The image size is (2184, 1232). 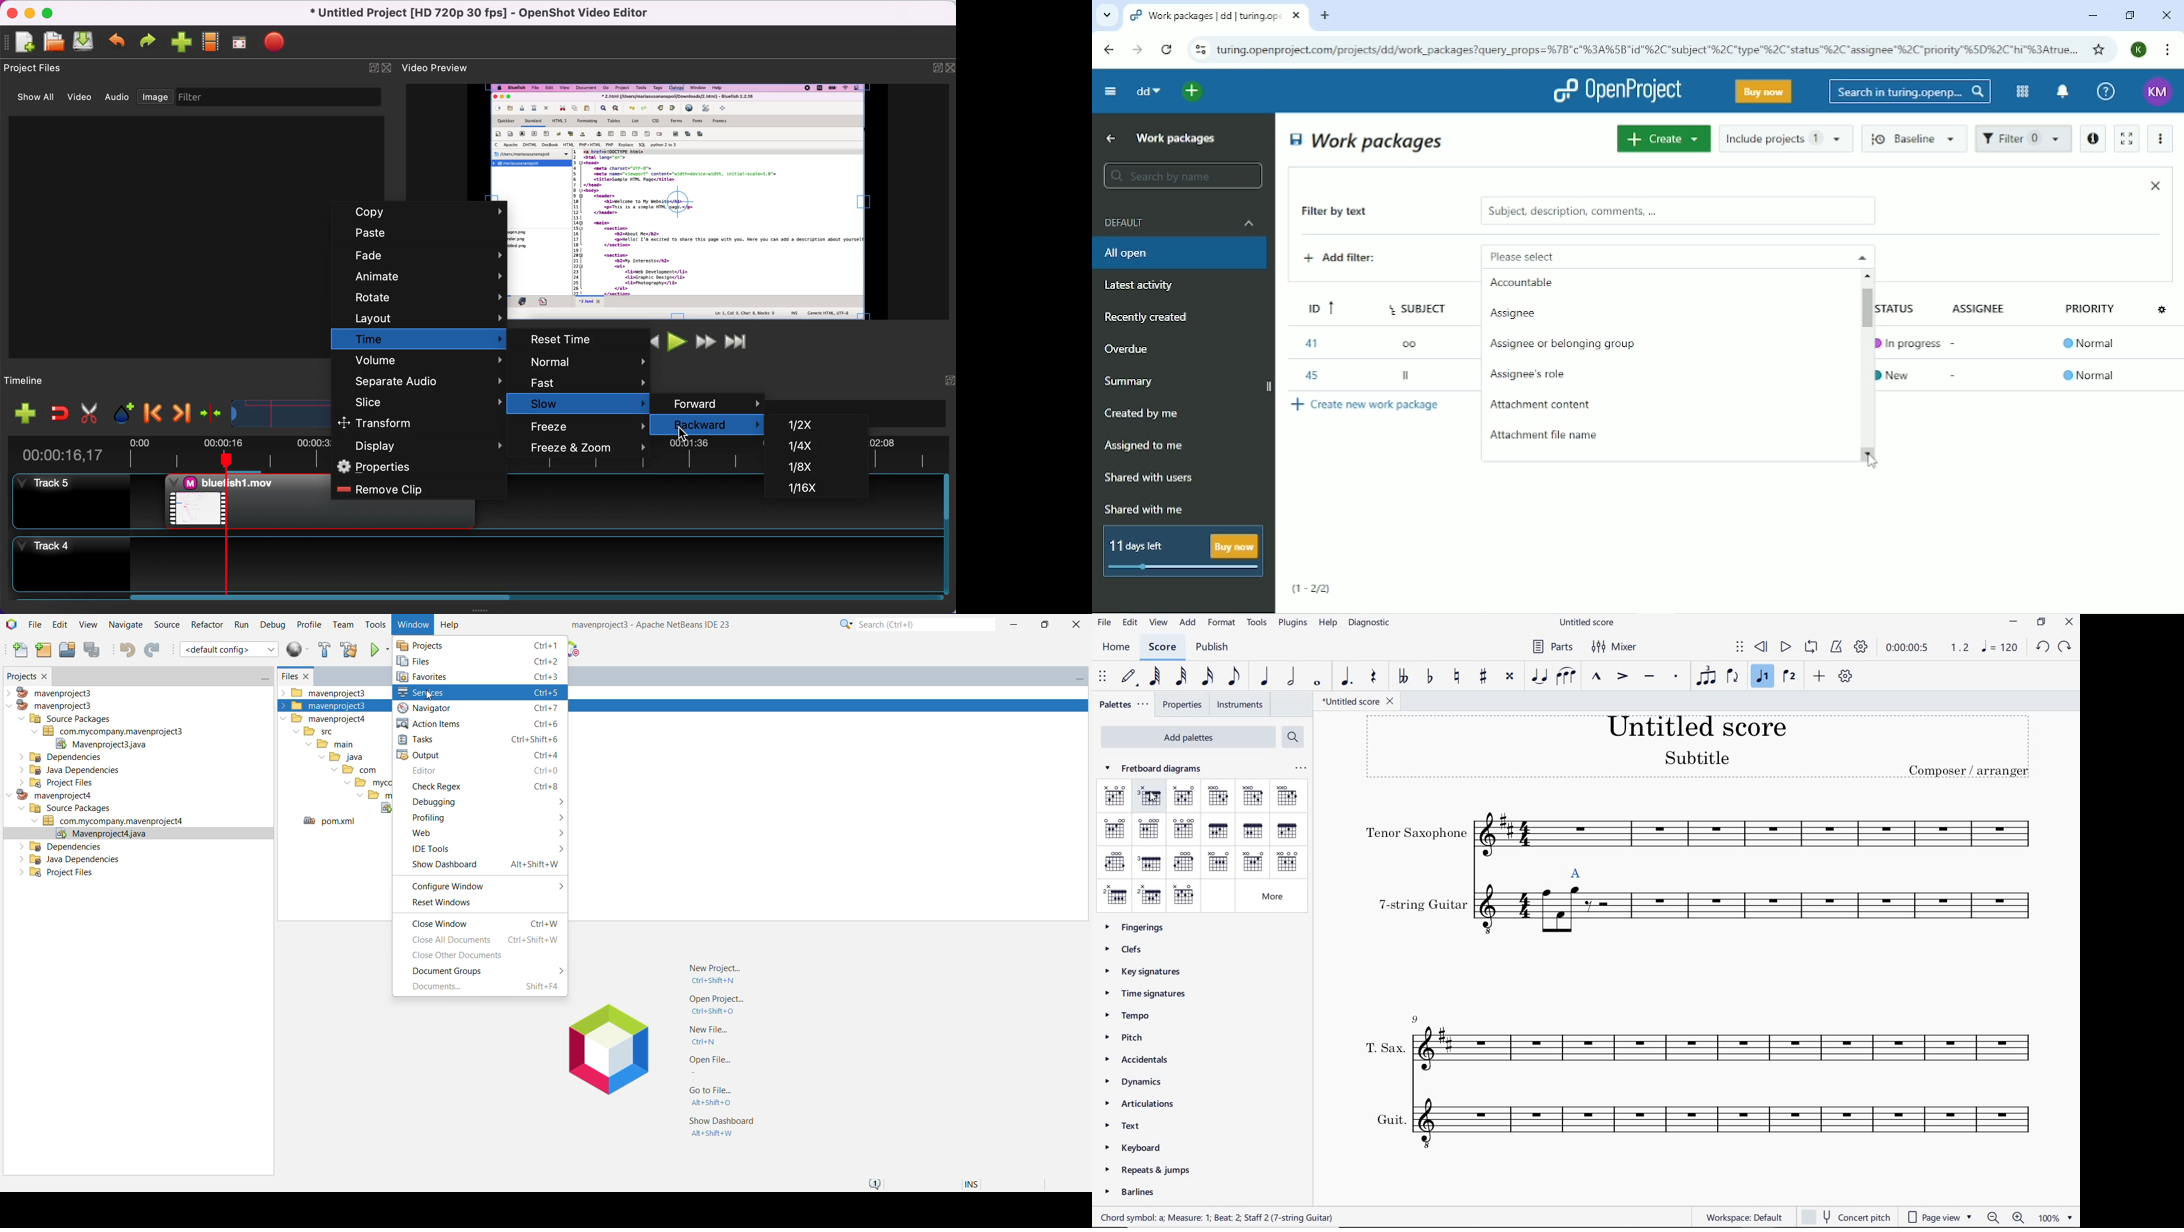 I want to click on 1/8x, so click(x=792, y=469).